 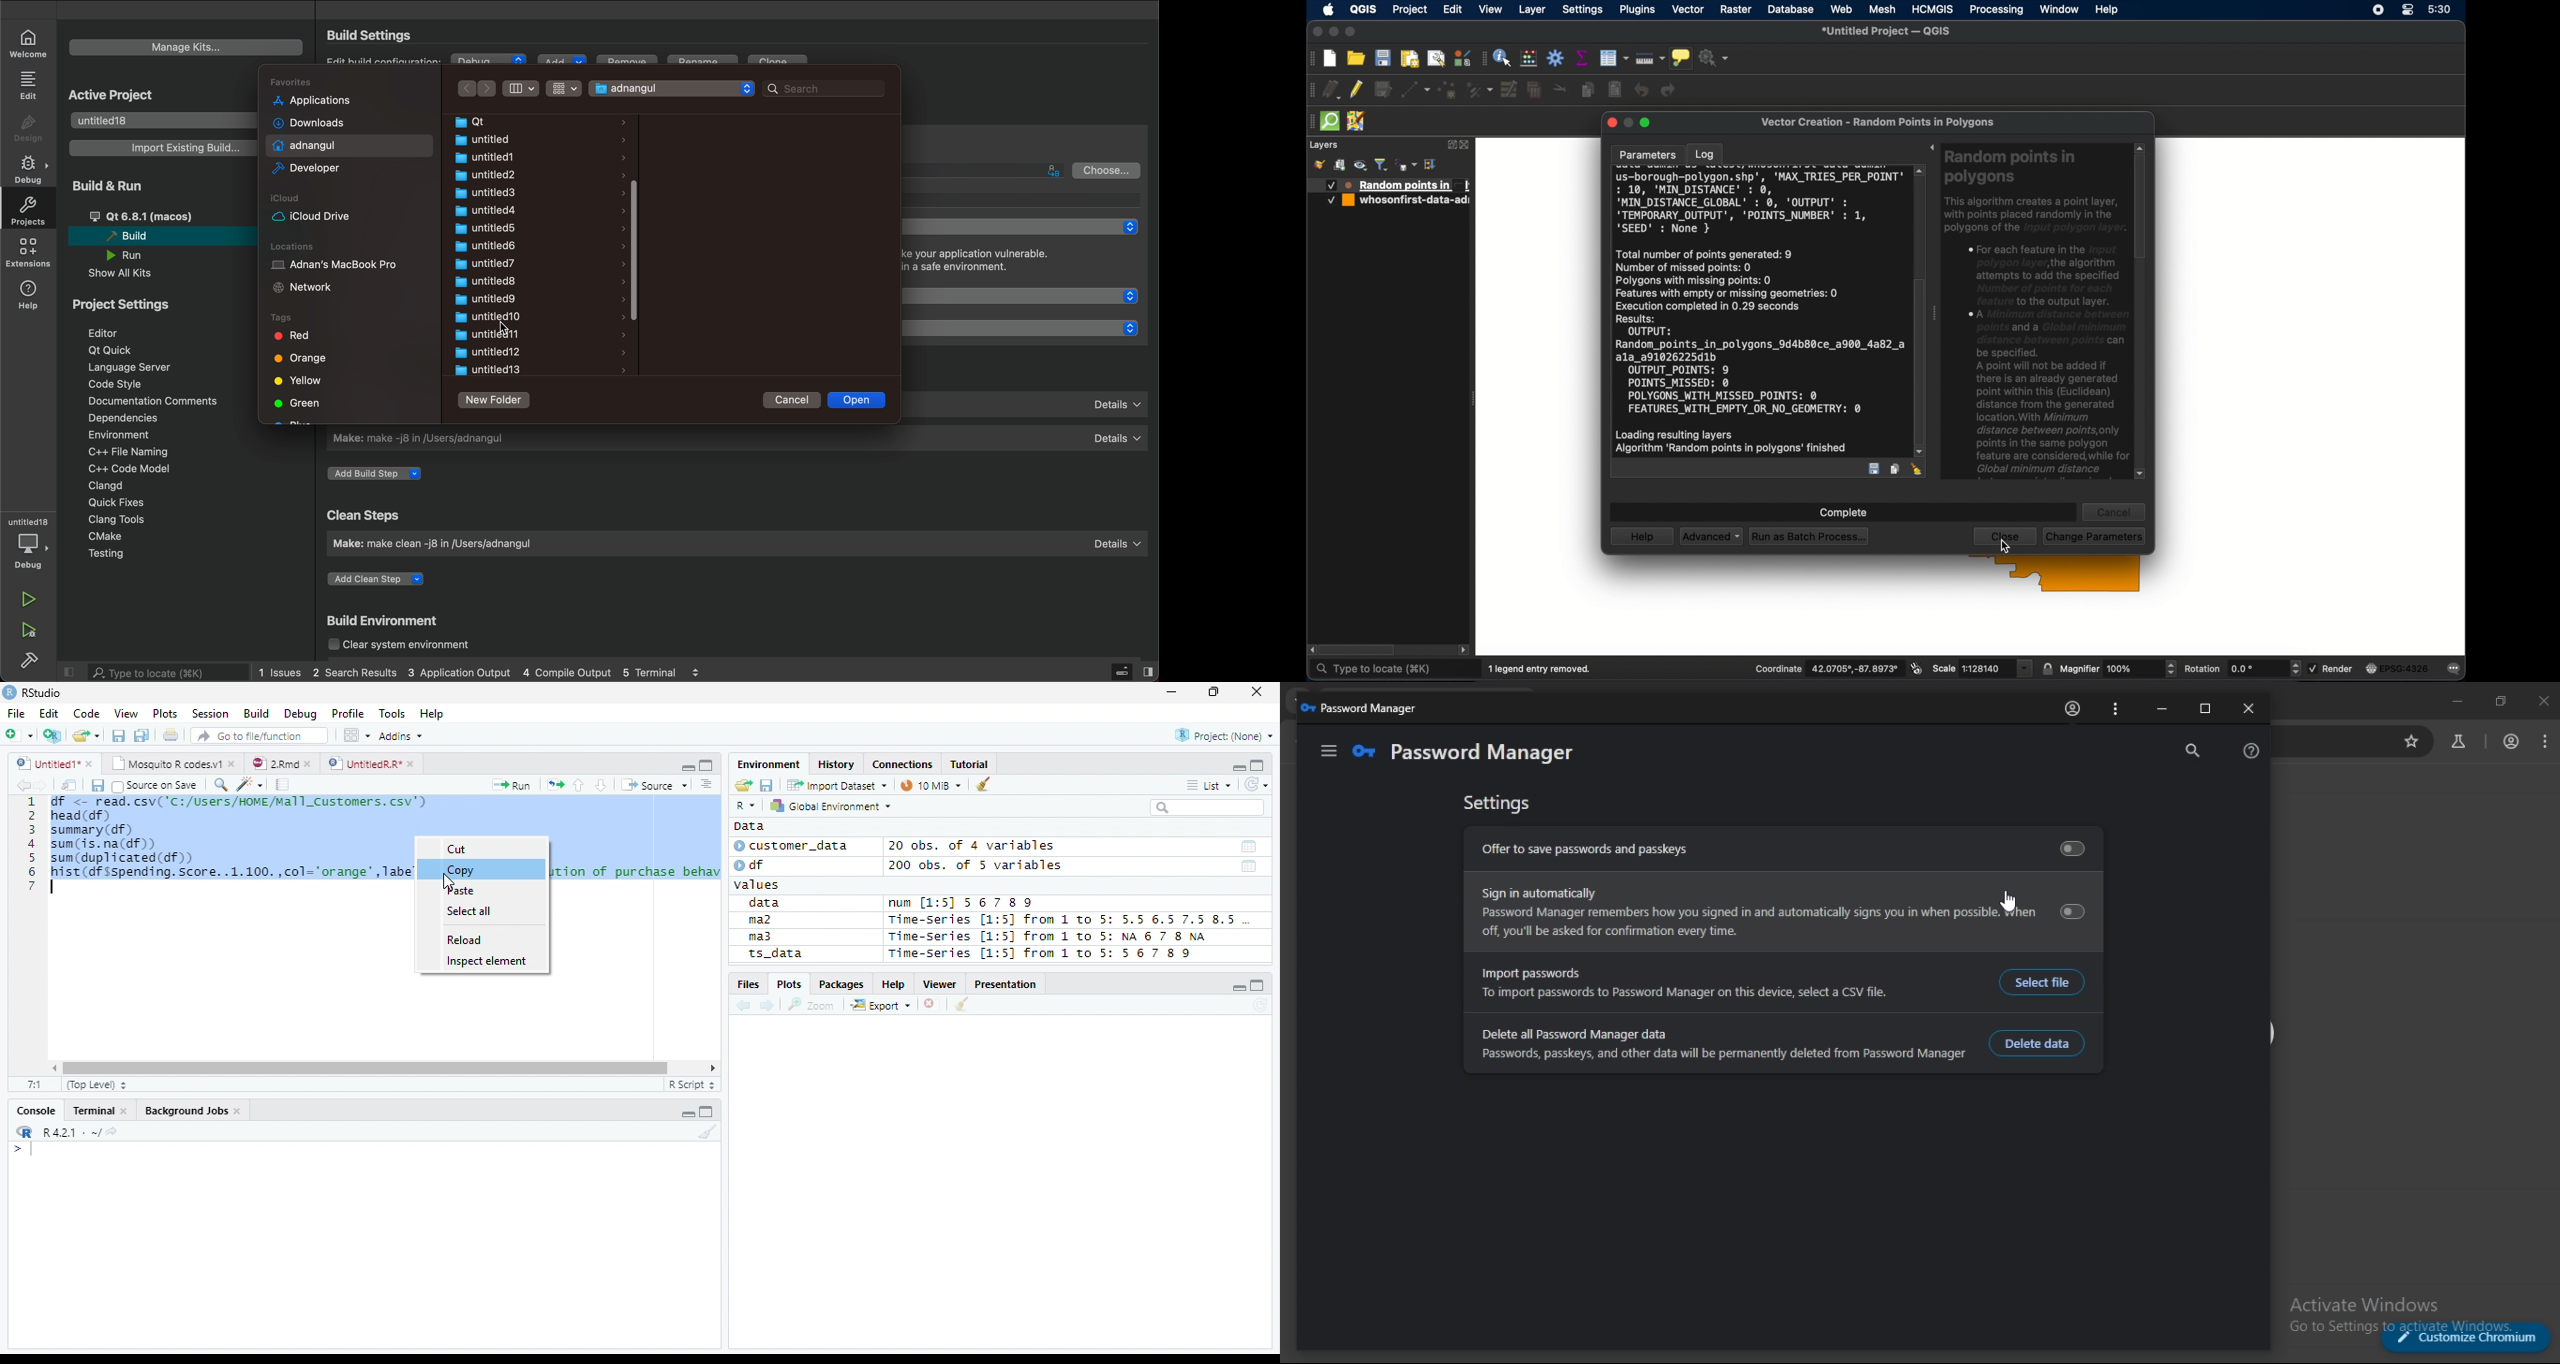 What do you see at coordinates (686, 766) in the screenshot?
I see `Minimize` at bounding box center [686, 766].